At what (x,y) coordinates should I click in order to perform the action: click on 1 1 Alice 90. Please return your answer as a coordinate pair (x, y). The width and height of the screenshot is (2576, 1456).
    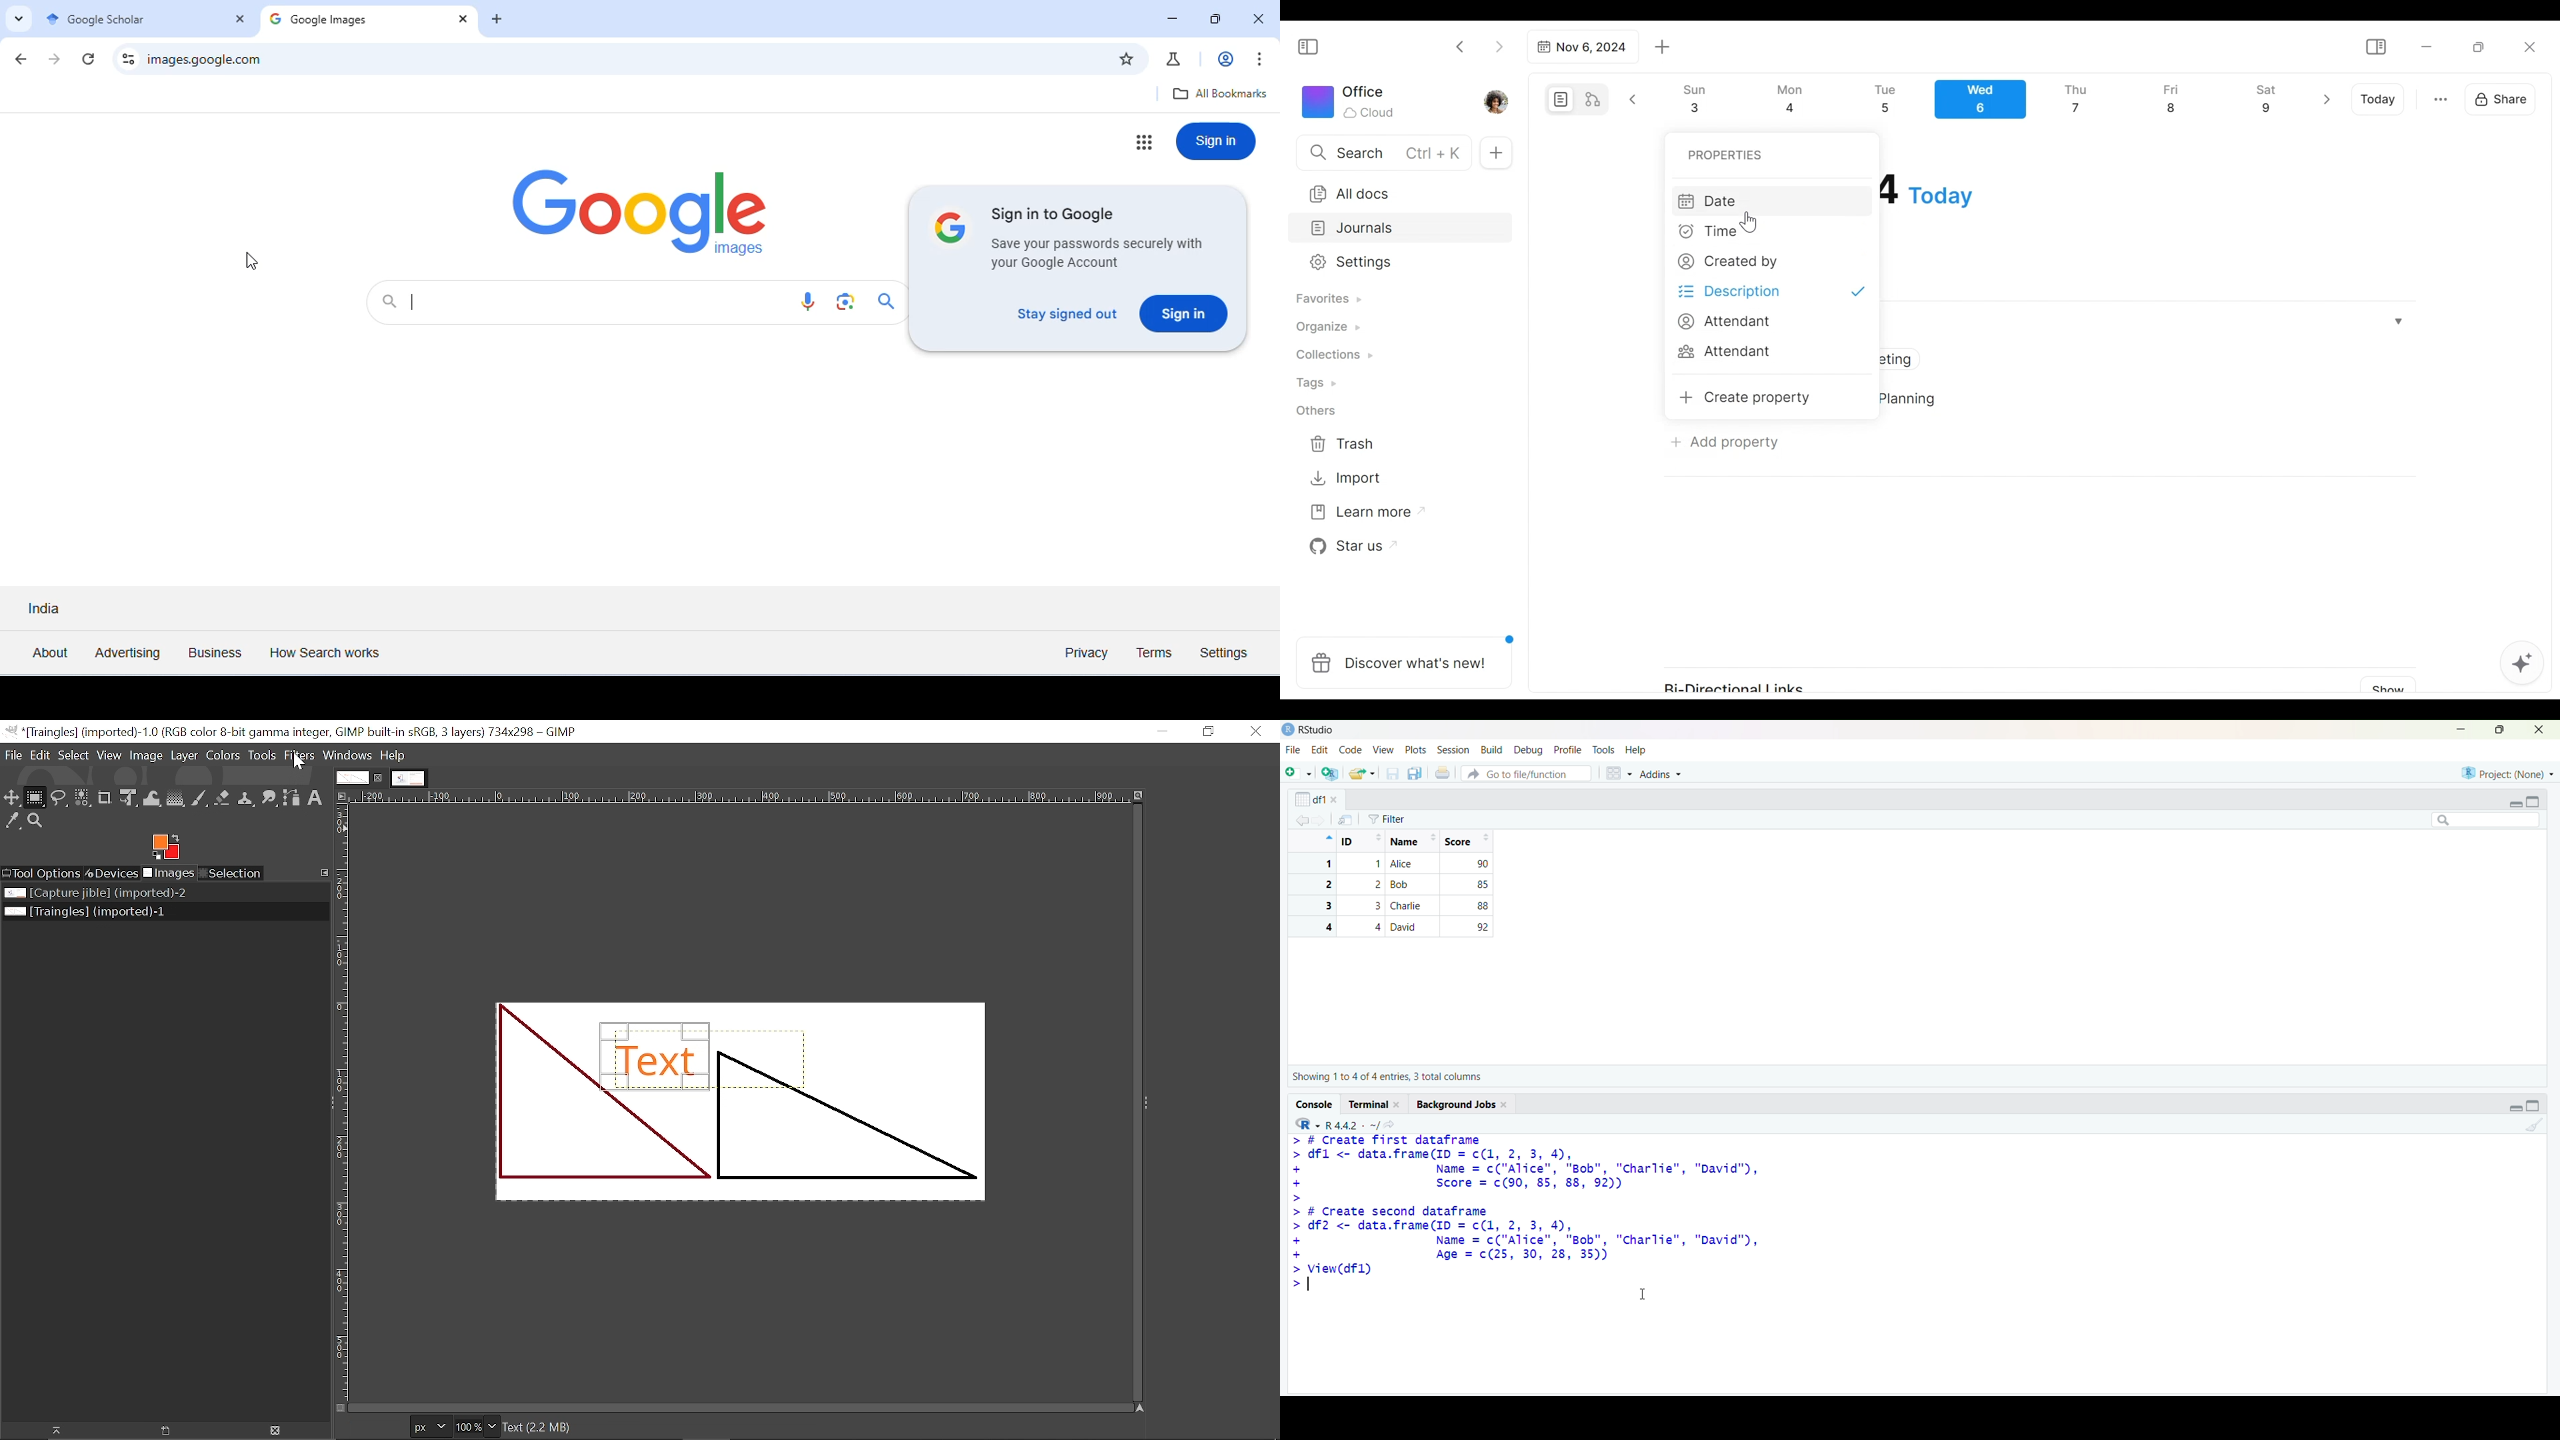
    Looking at the image, I should click on (1395, 864).